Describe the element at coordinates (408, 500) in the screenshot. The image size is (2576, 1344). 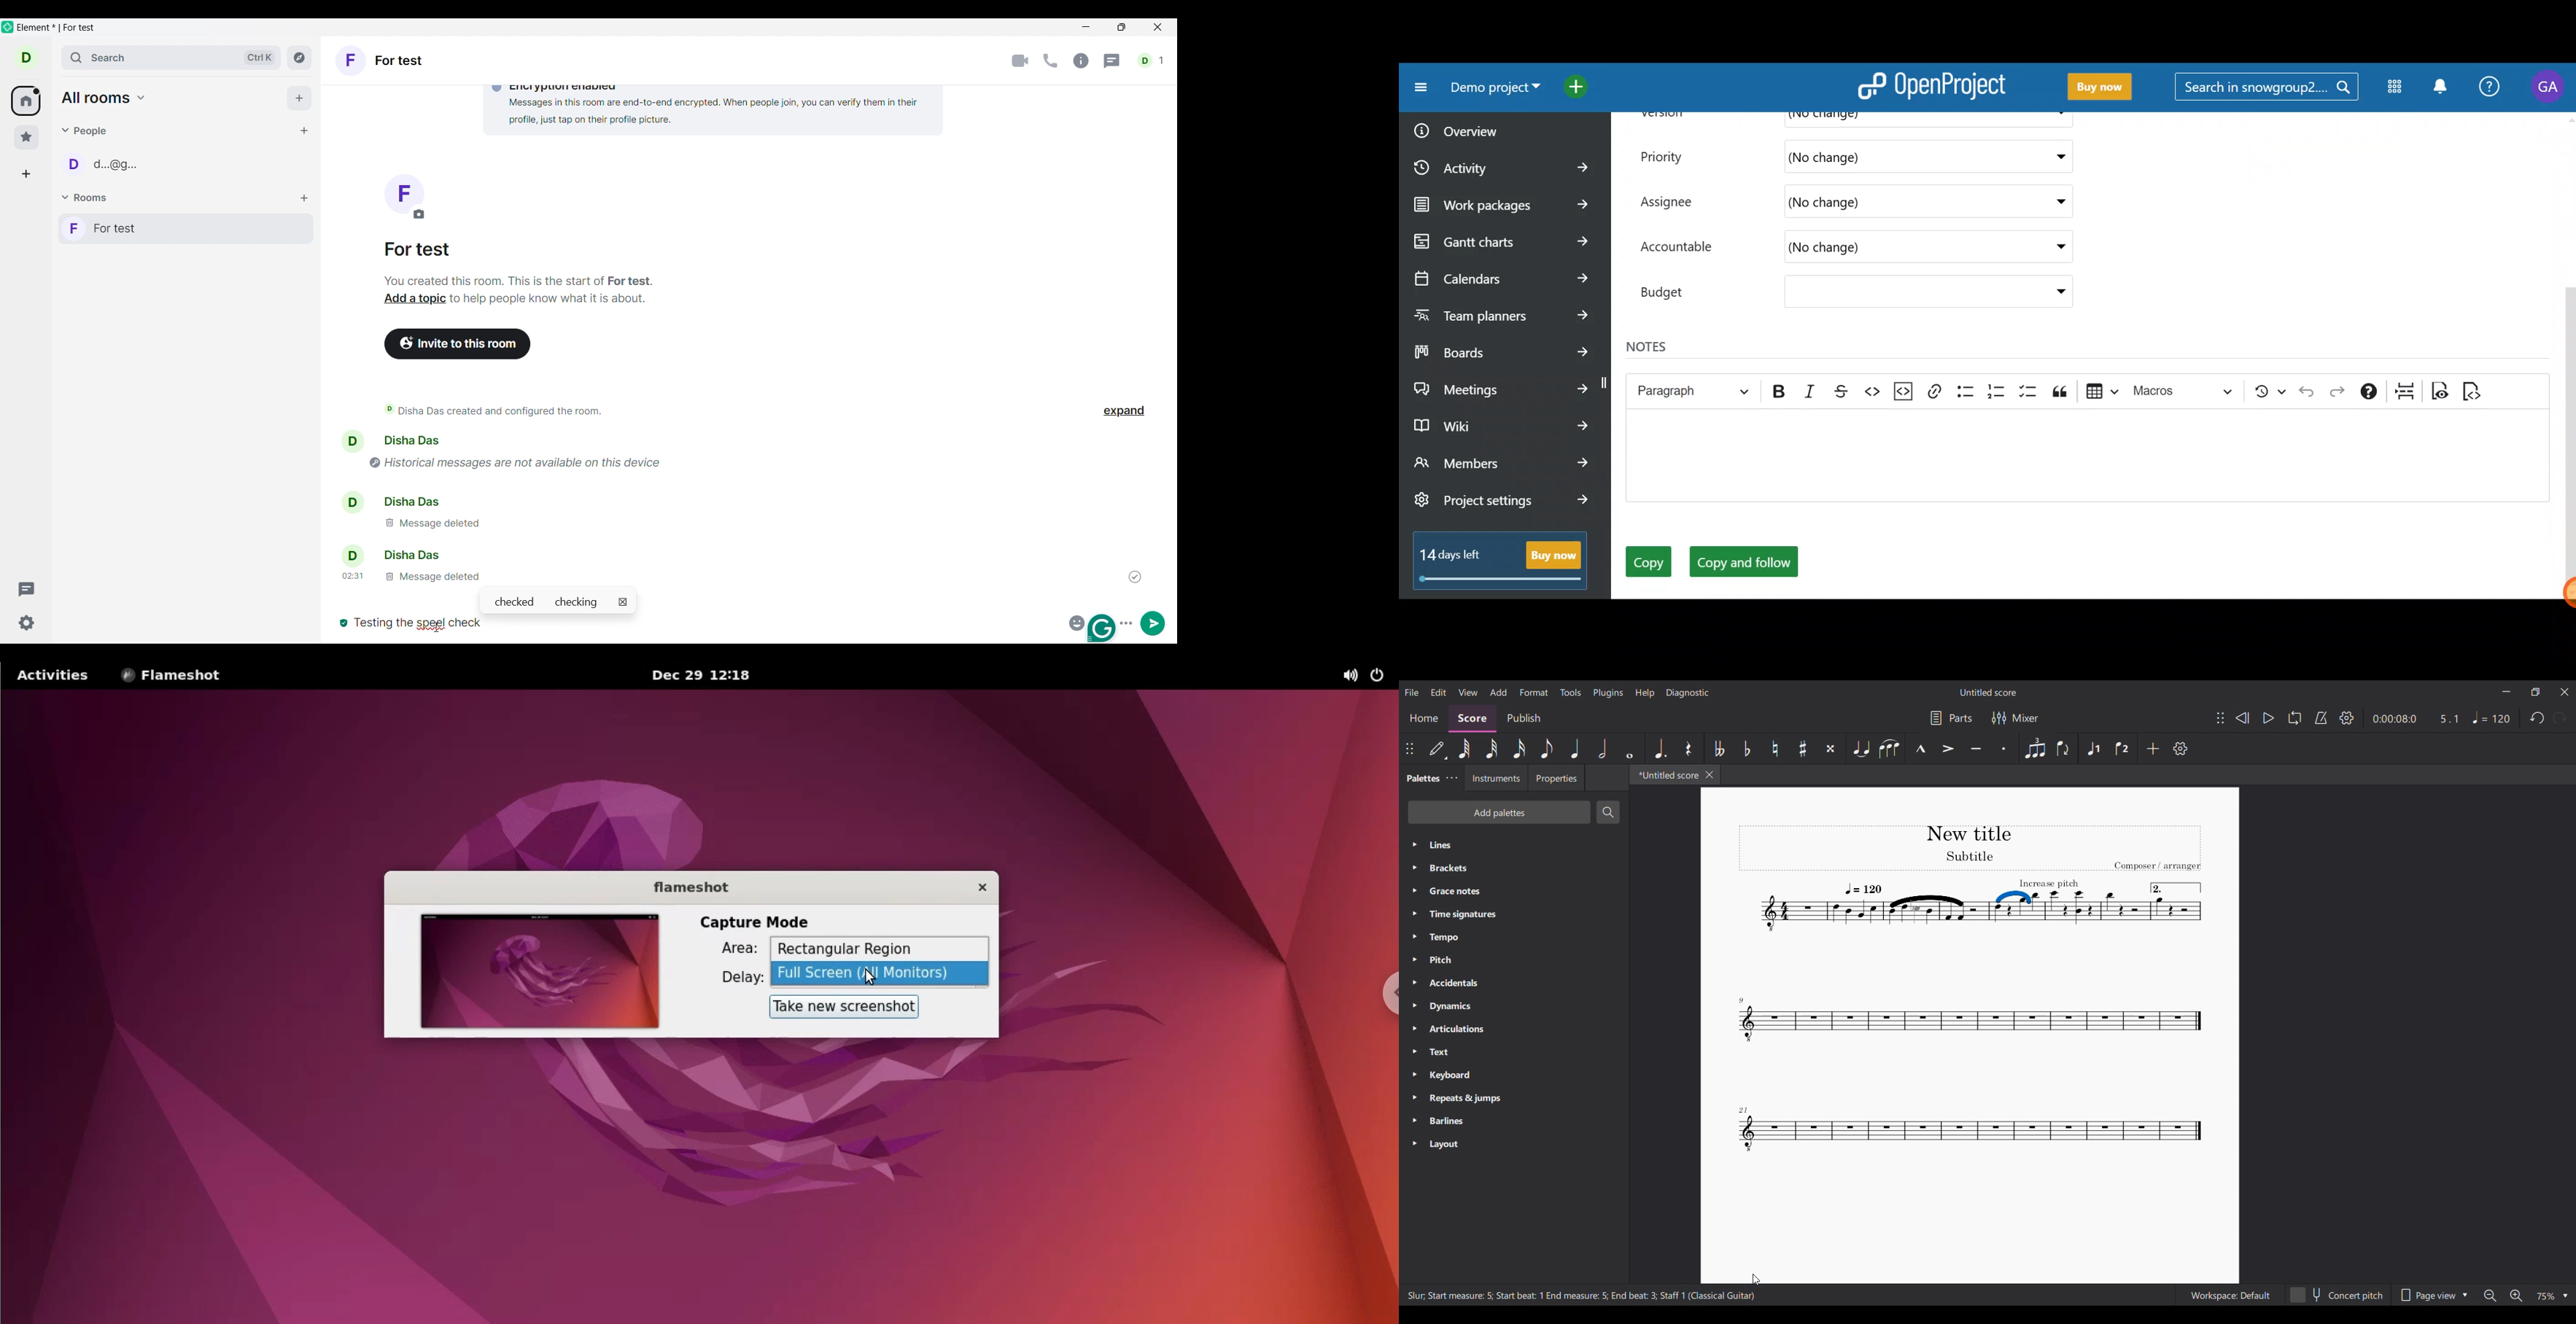
I see `disha das` at that location.